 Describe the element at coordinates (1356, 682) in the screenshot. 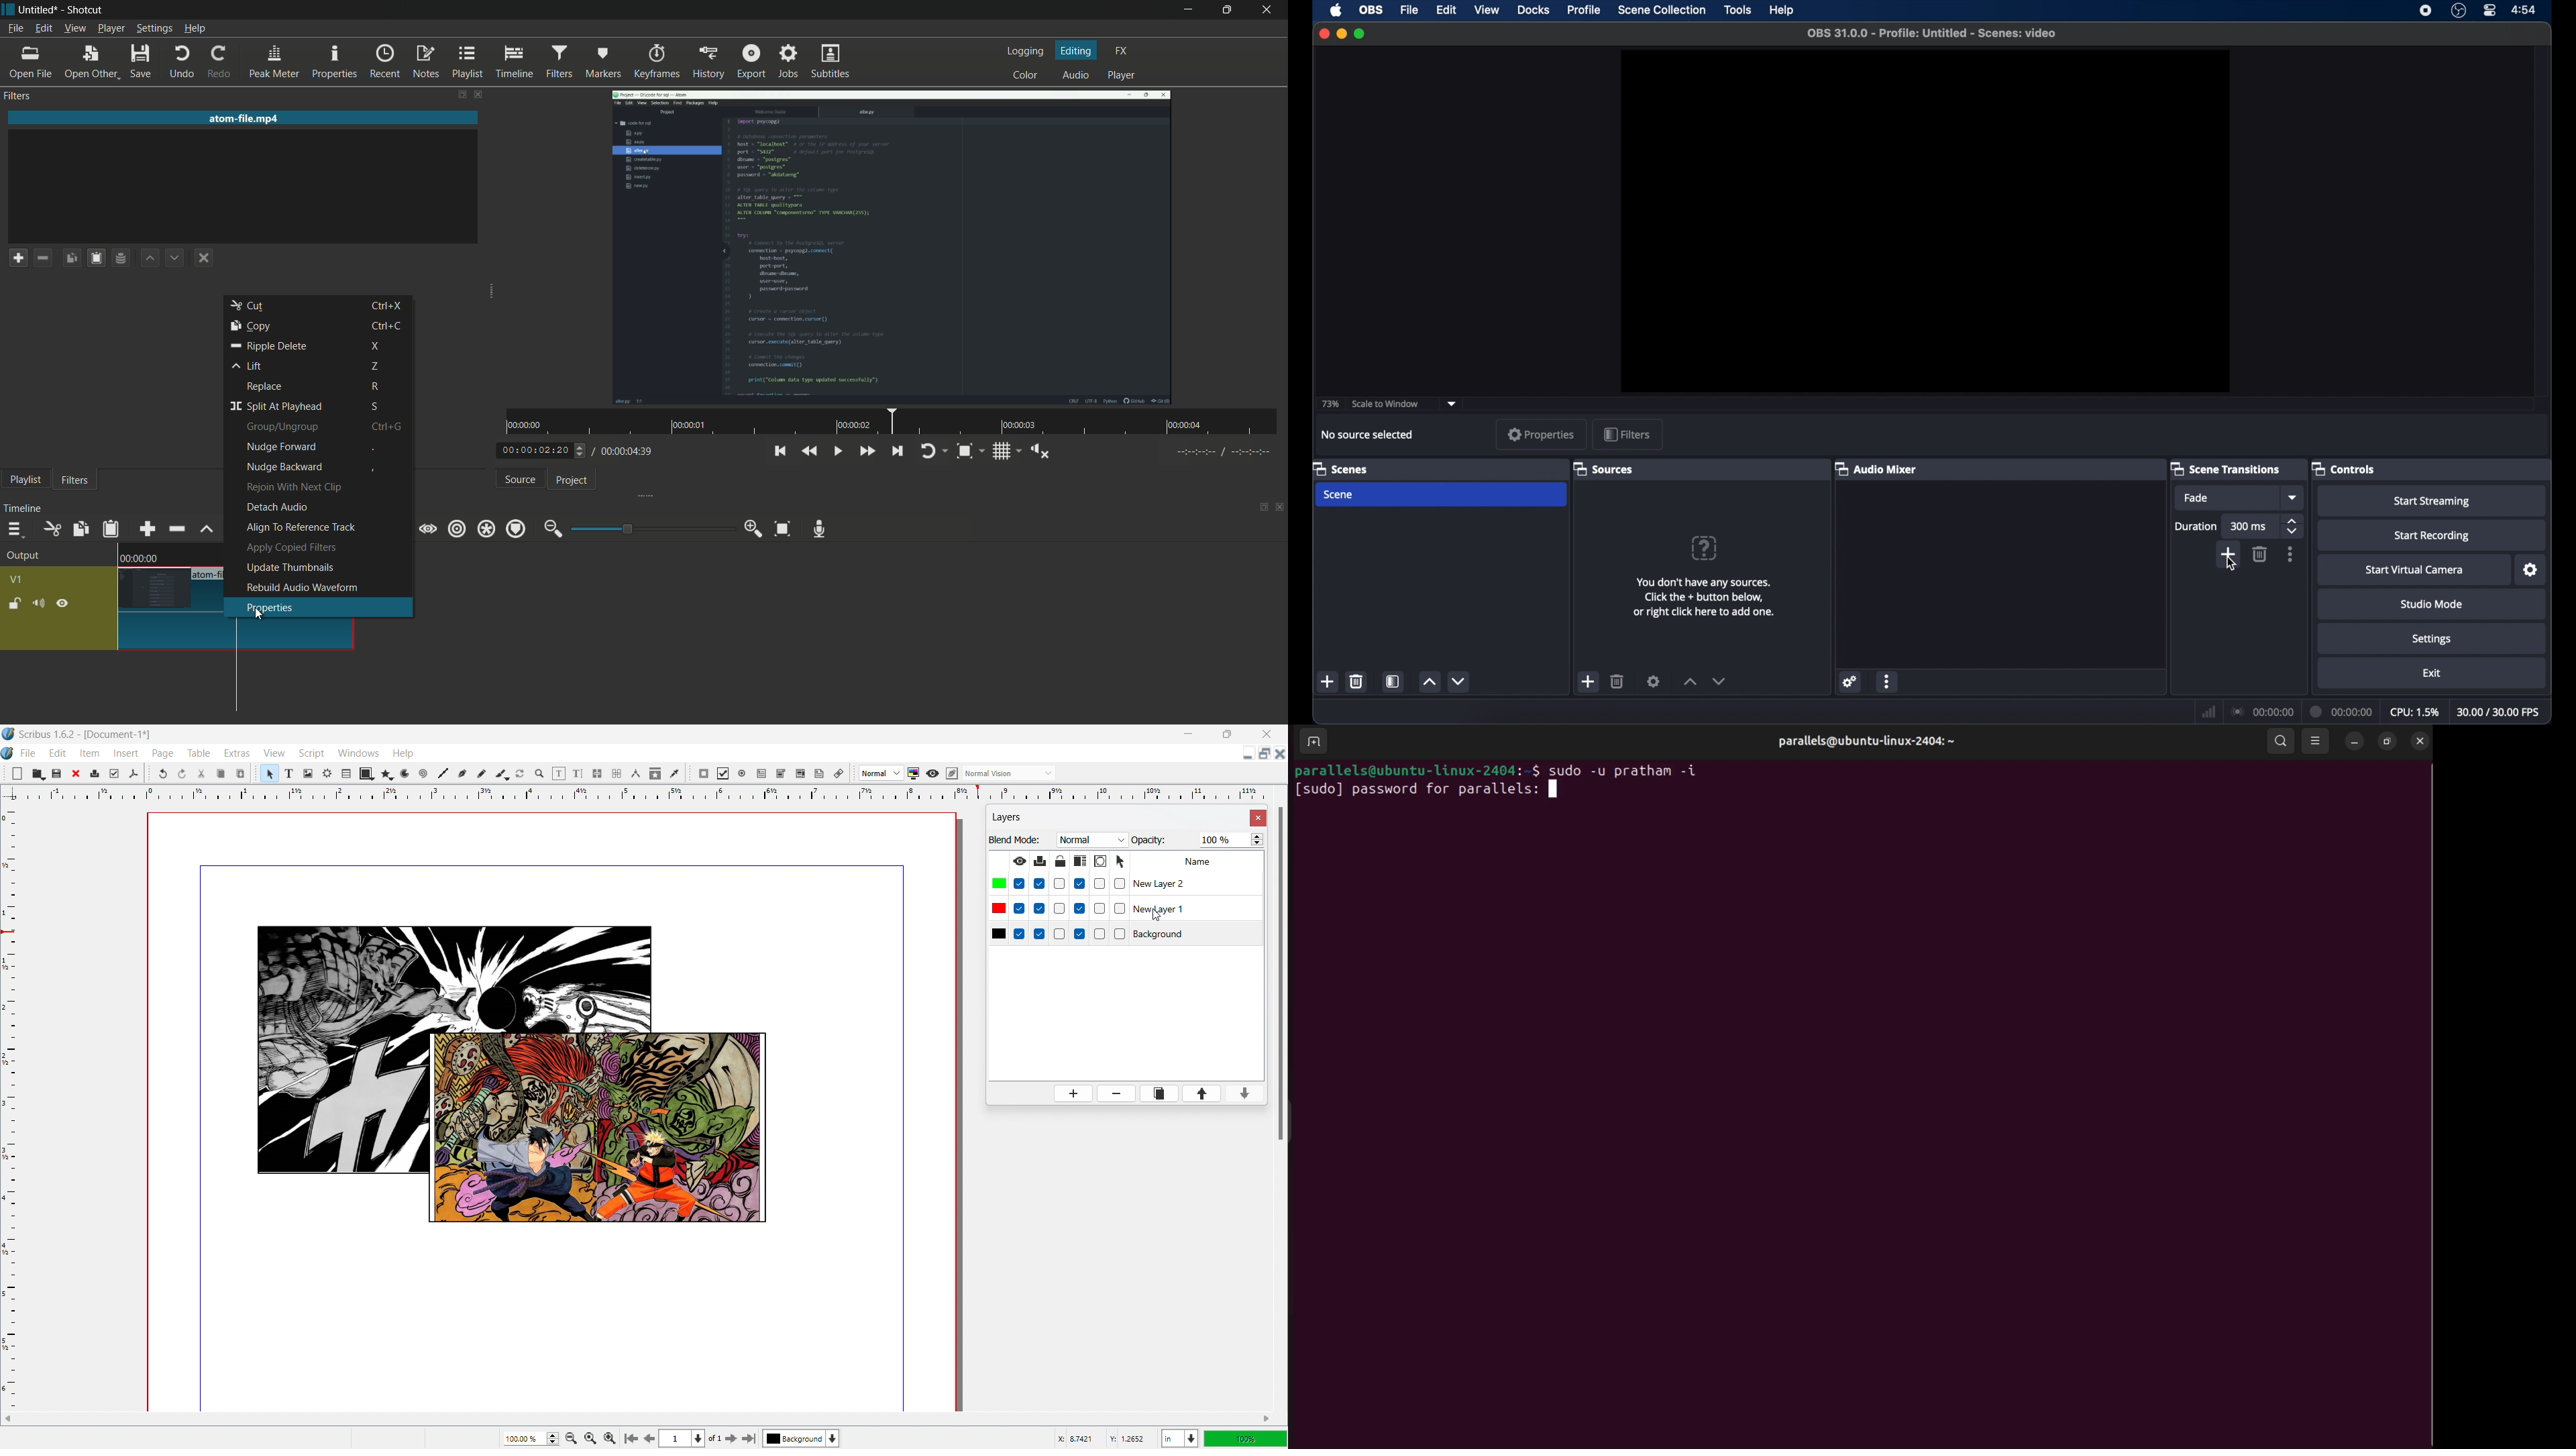

I see `delete` at that location.